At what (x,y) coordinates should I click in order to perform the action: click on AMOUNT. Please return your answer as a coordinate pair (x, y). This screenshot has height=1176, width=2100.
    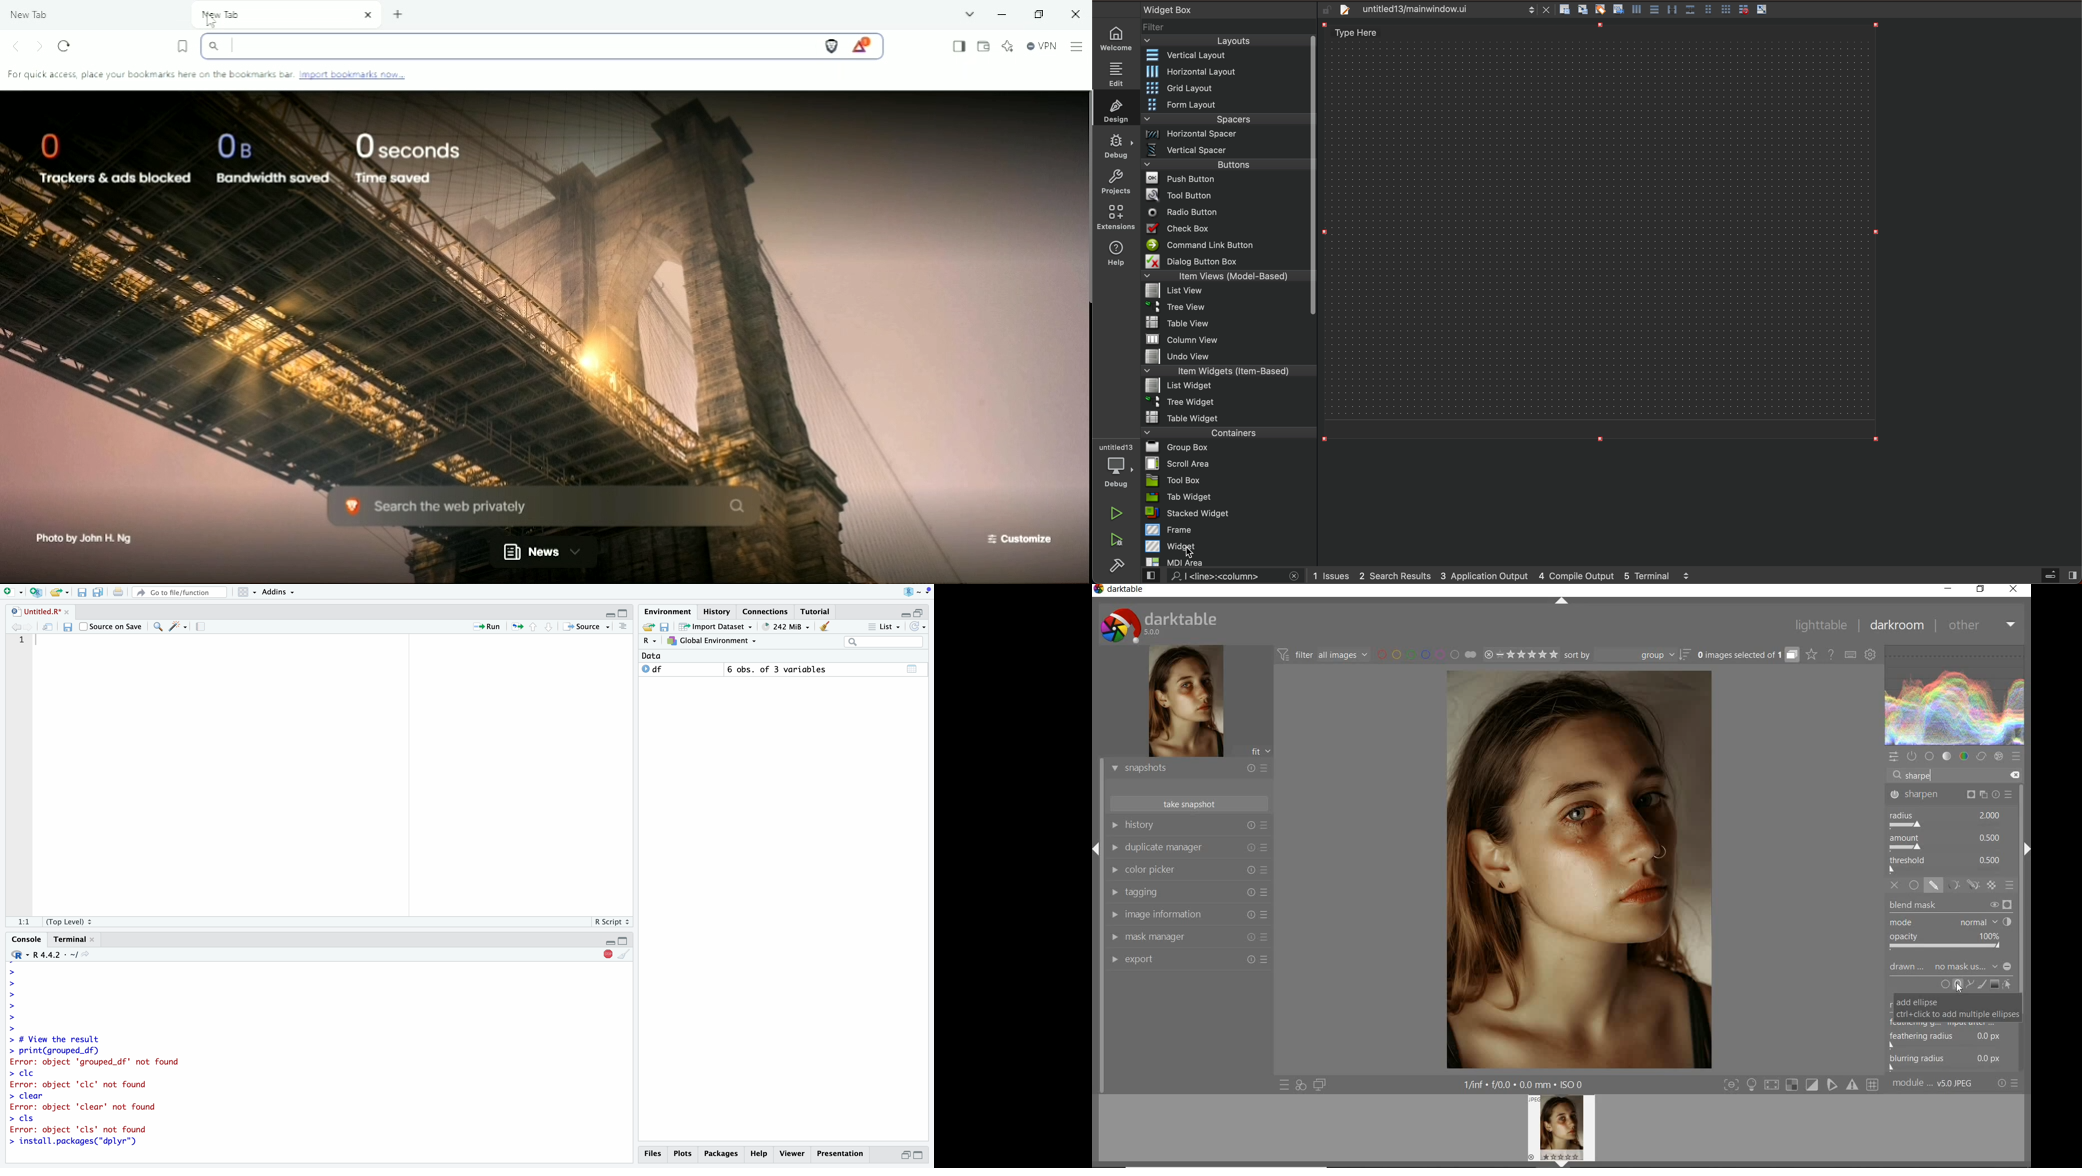
    Looking at the image, I should click on (1946, 844).